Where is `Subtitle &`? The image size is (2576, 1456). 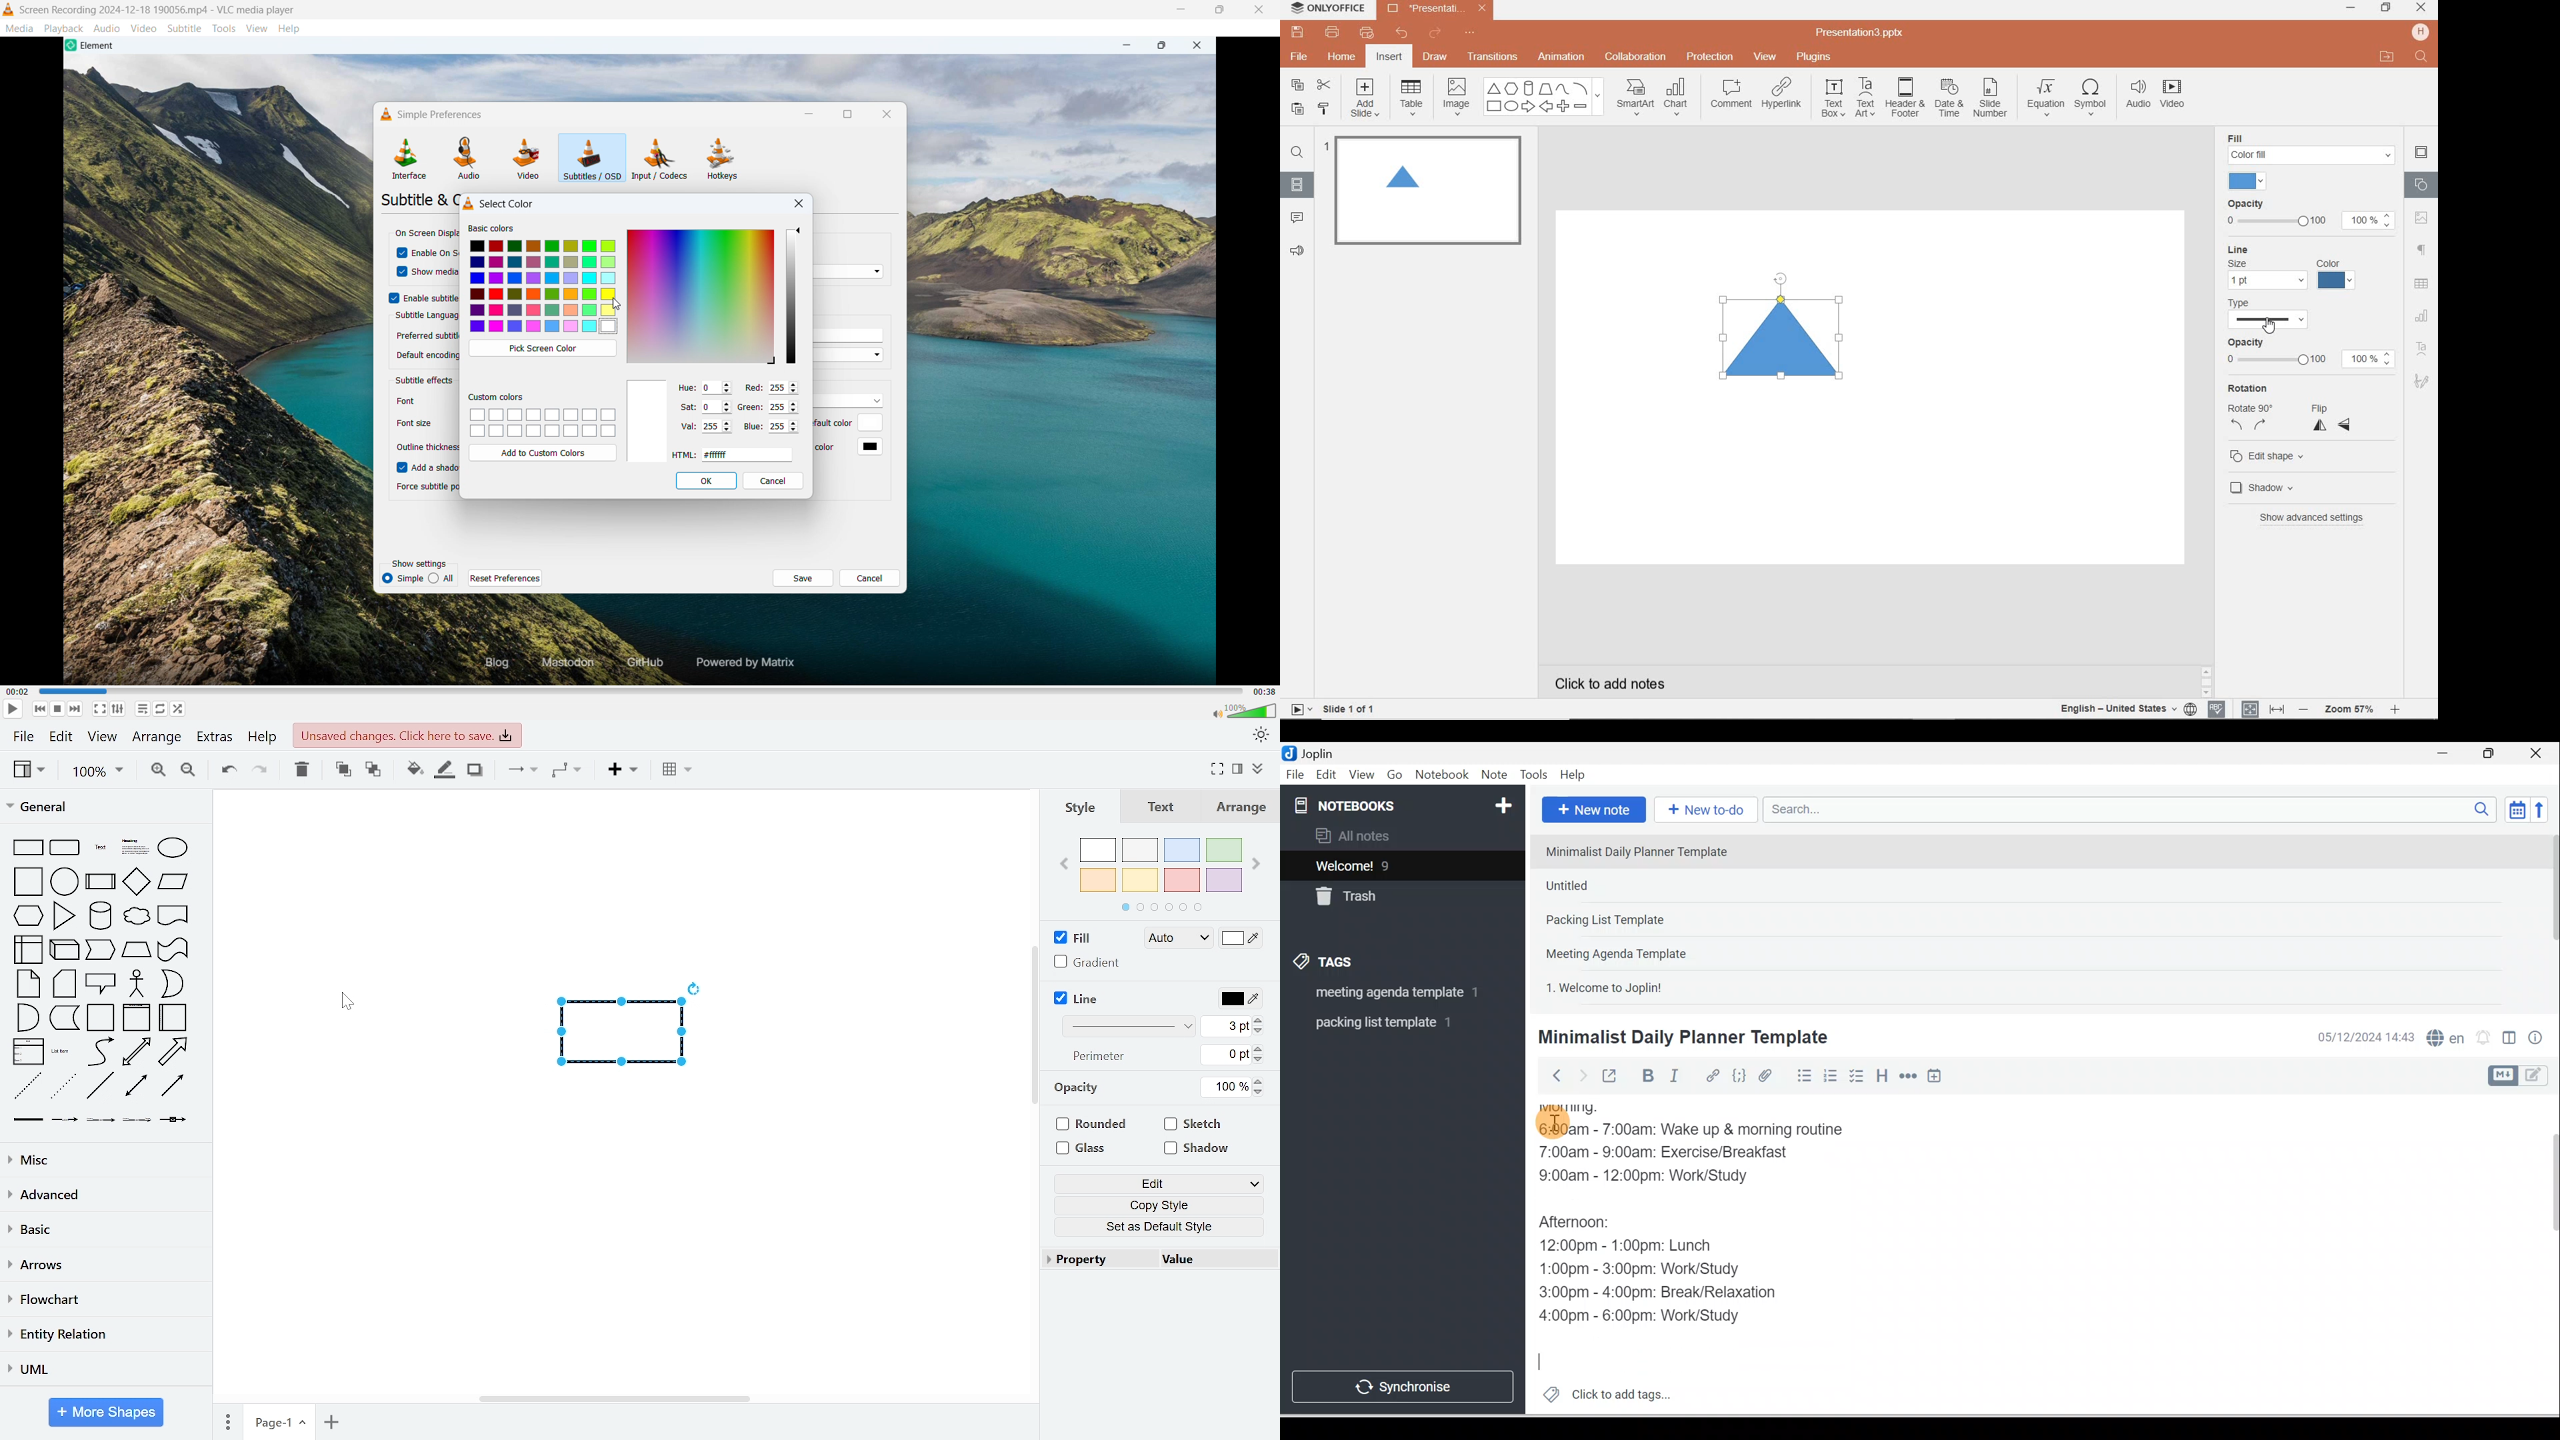 Subtitle & is located at coordinates (417, 199).